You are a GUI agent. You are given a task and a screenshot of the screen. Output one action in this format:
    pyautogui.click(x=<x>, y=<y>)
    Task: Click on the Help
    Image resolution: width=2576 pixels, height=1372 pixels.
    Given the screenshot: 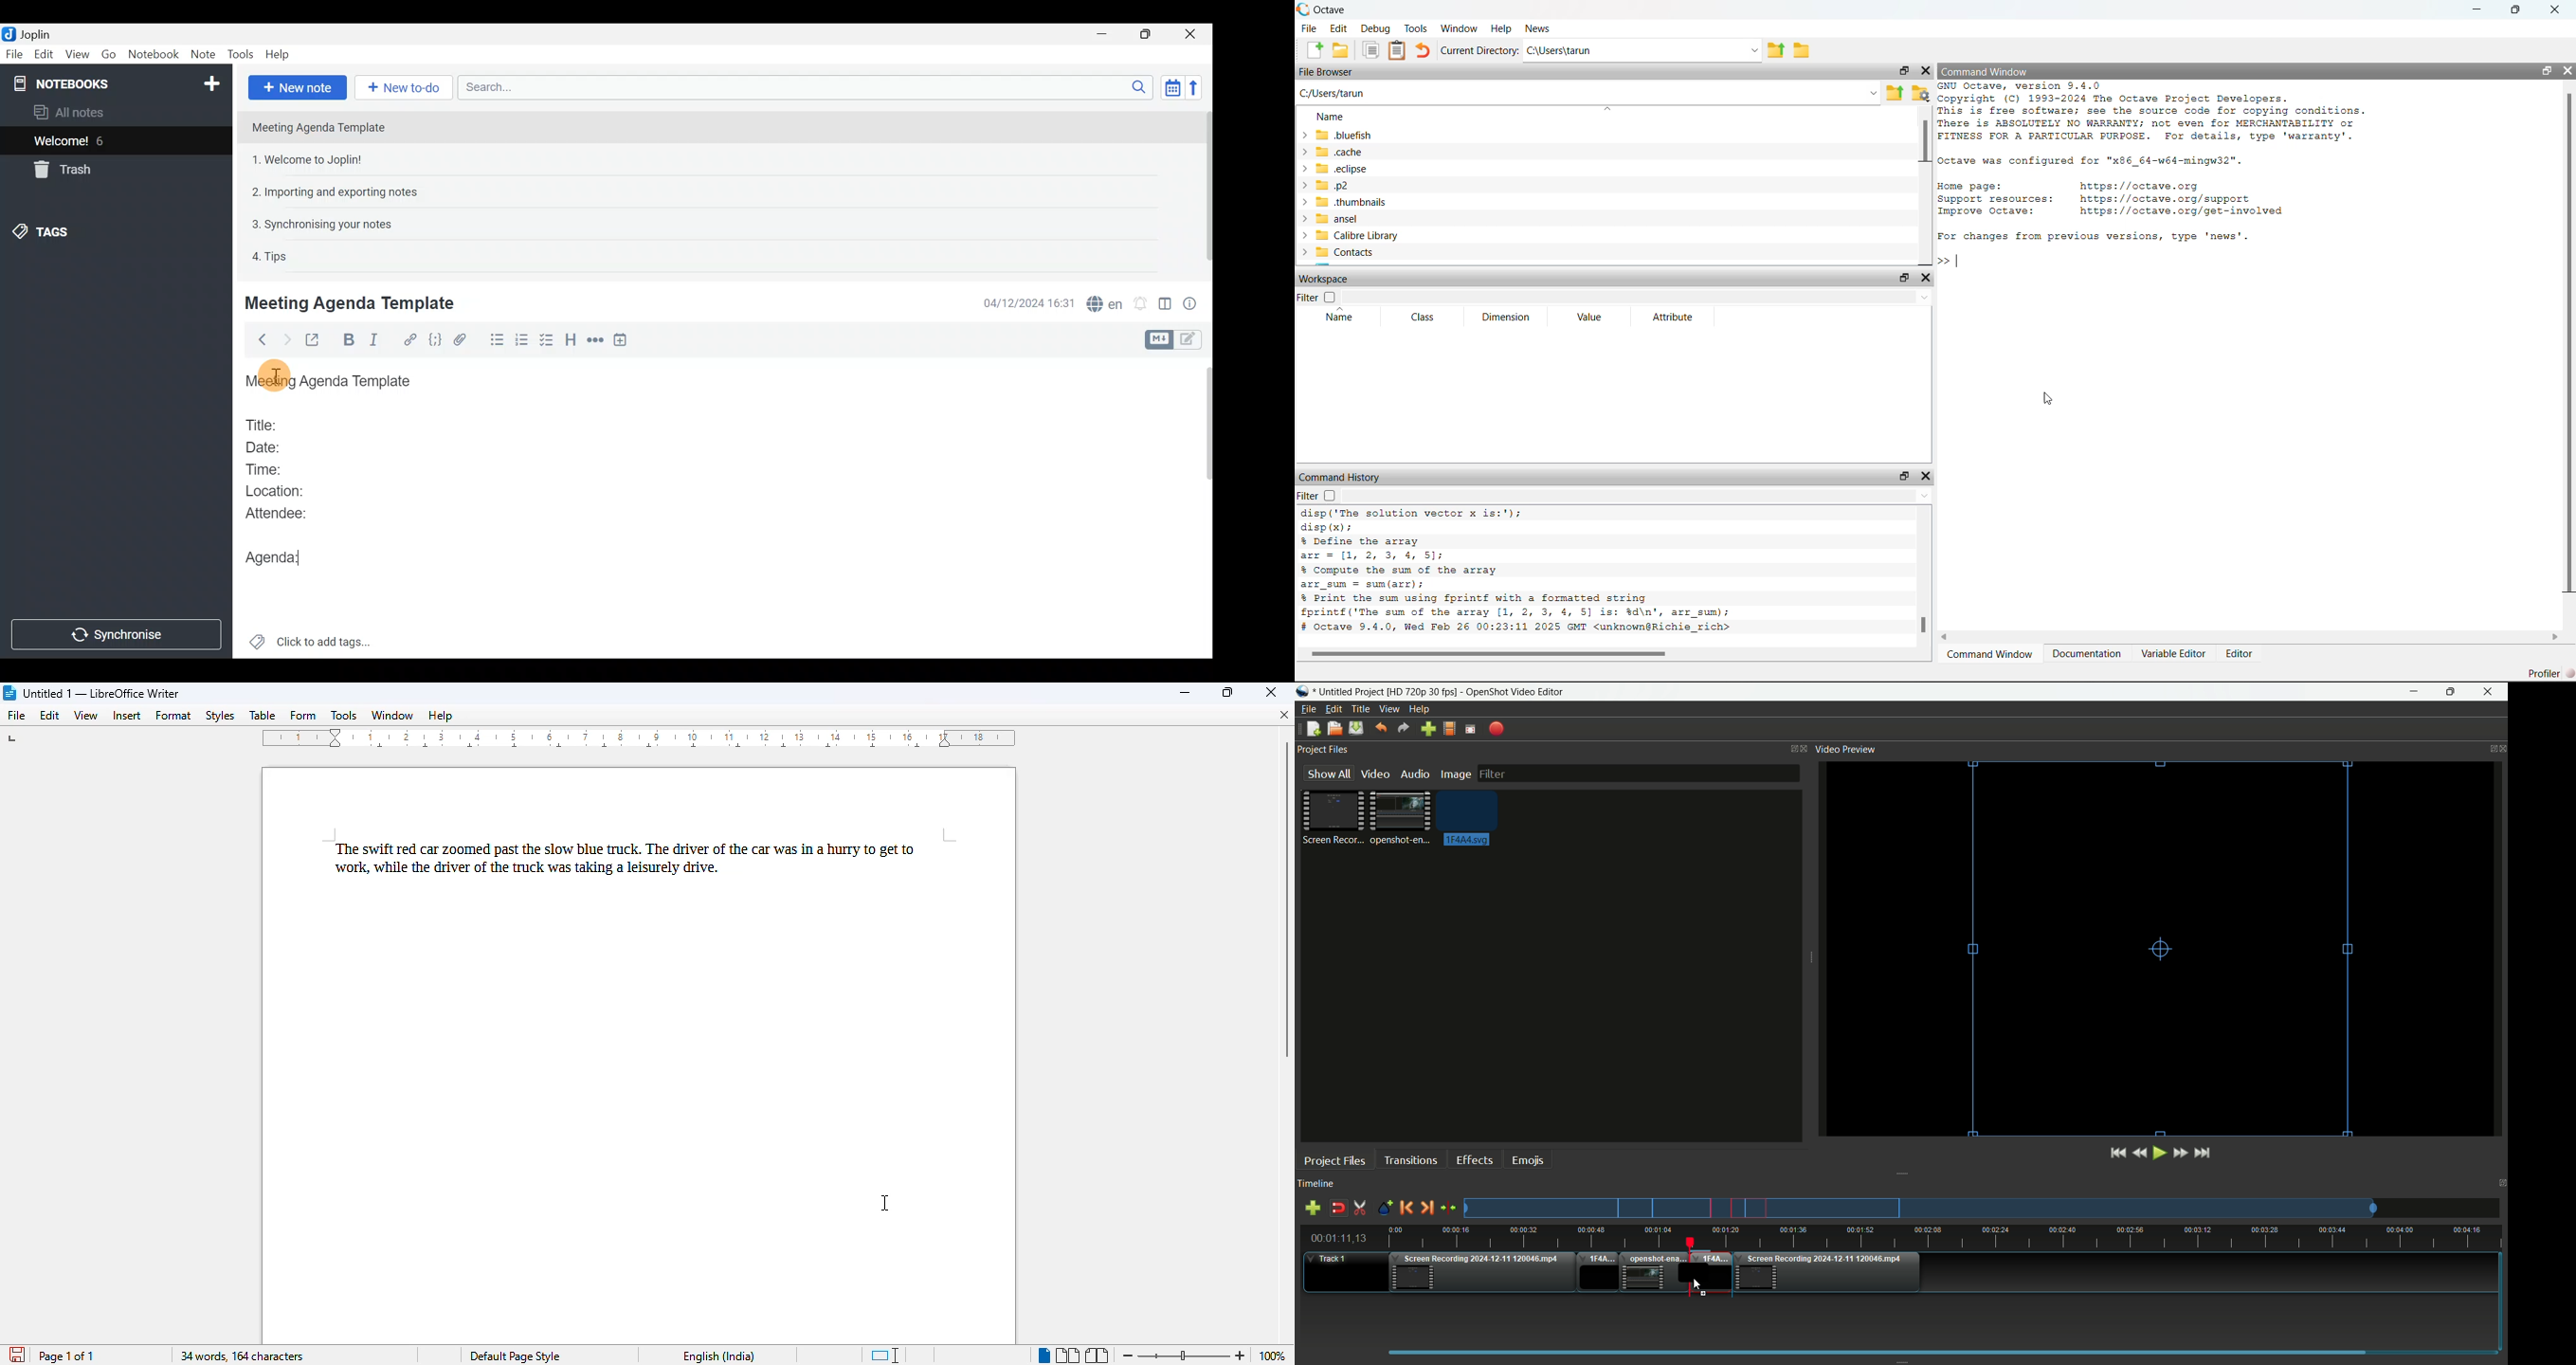 What is the action you would take?
    pyautogui.click(x=280, y=54)
    